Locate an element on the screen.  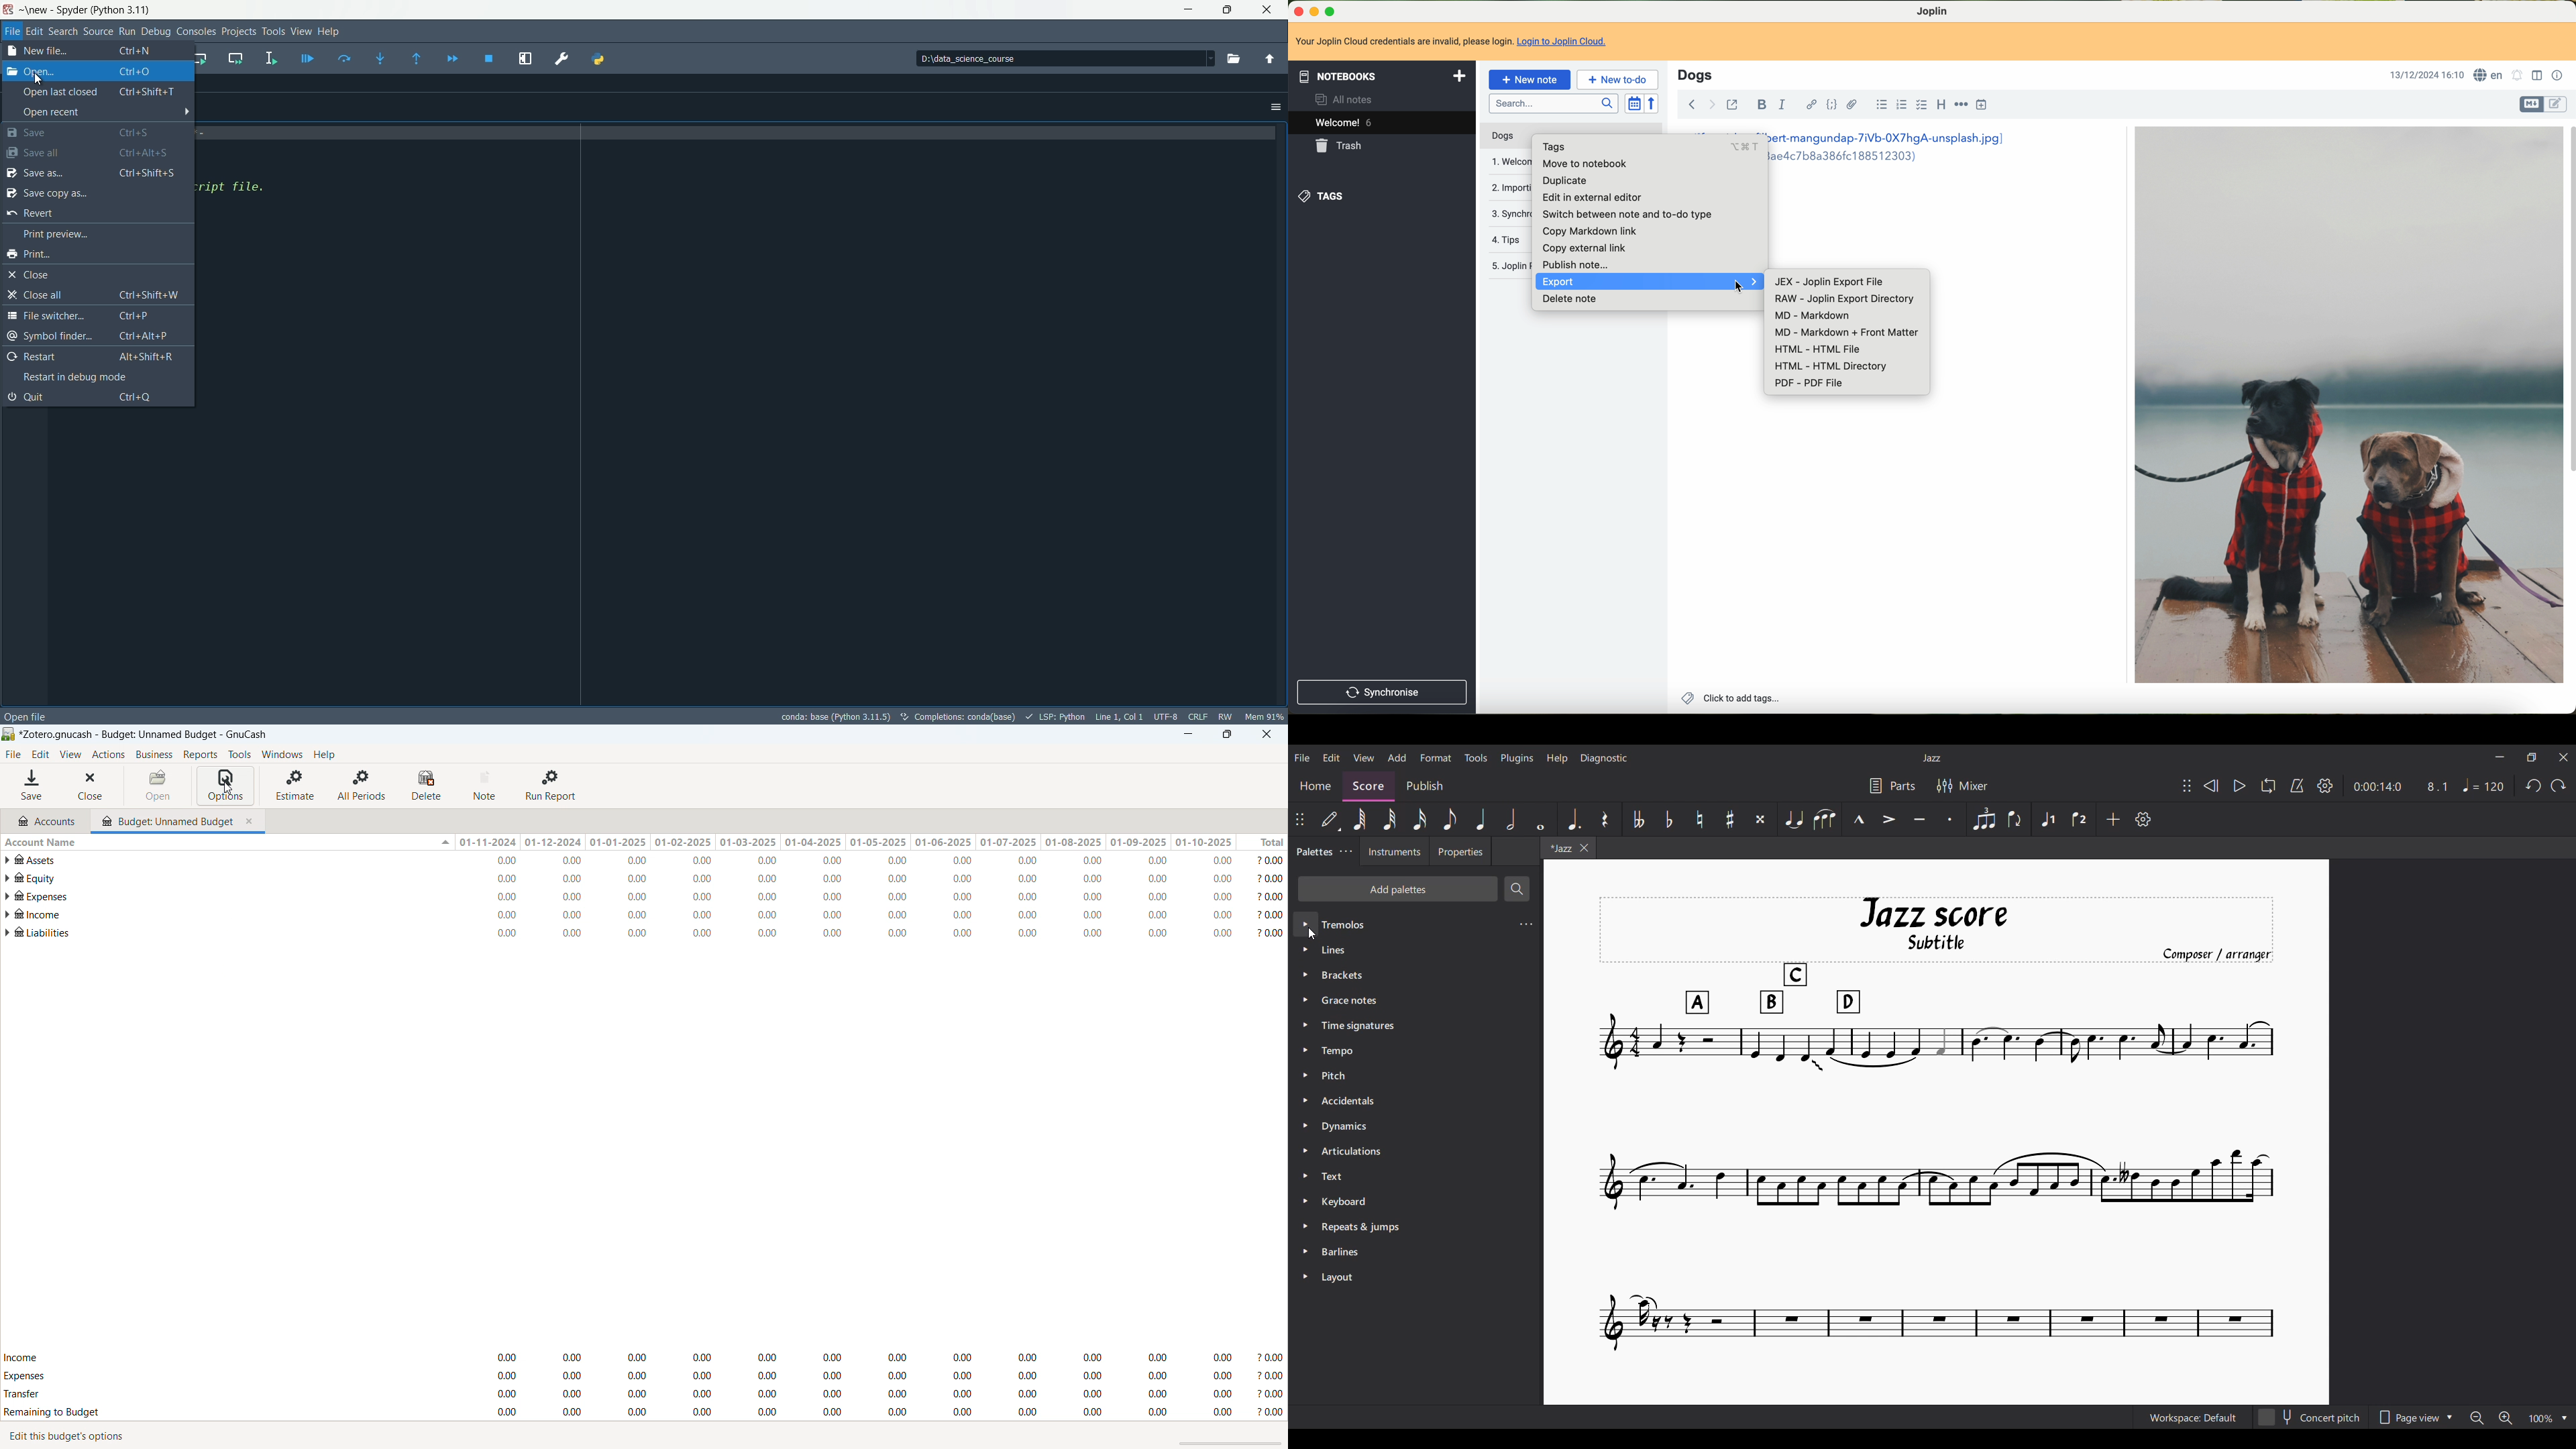
notebooks is located at coordinates (1382, 76).